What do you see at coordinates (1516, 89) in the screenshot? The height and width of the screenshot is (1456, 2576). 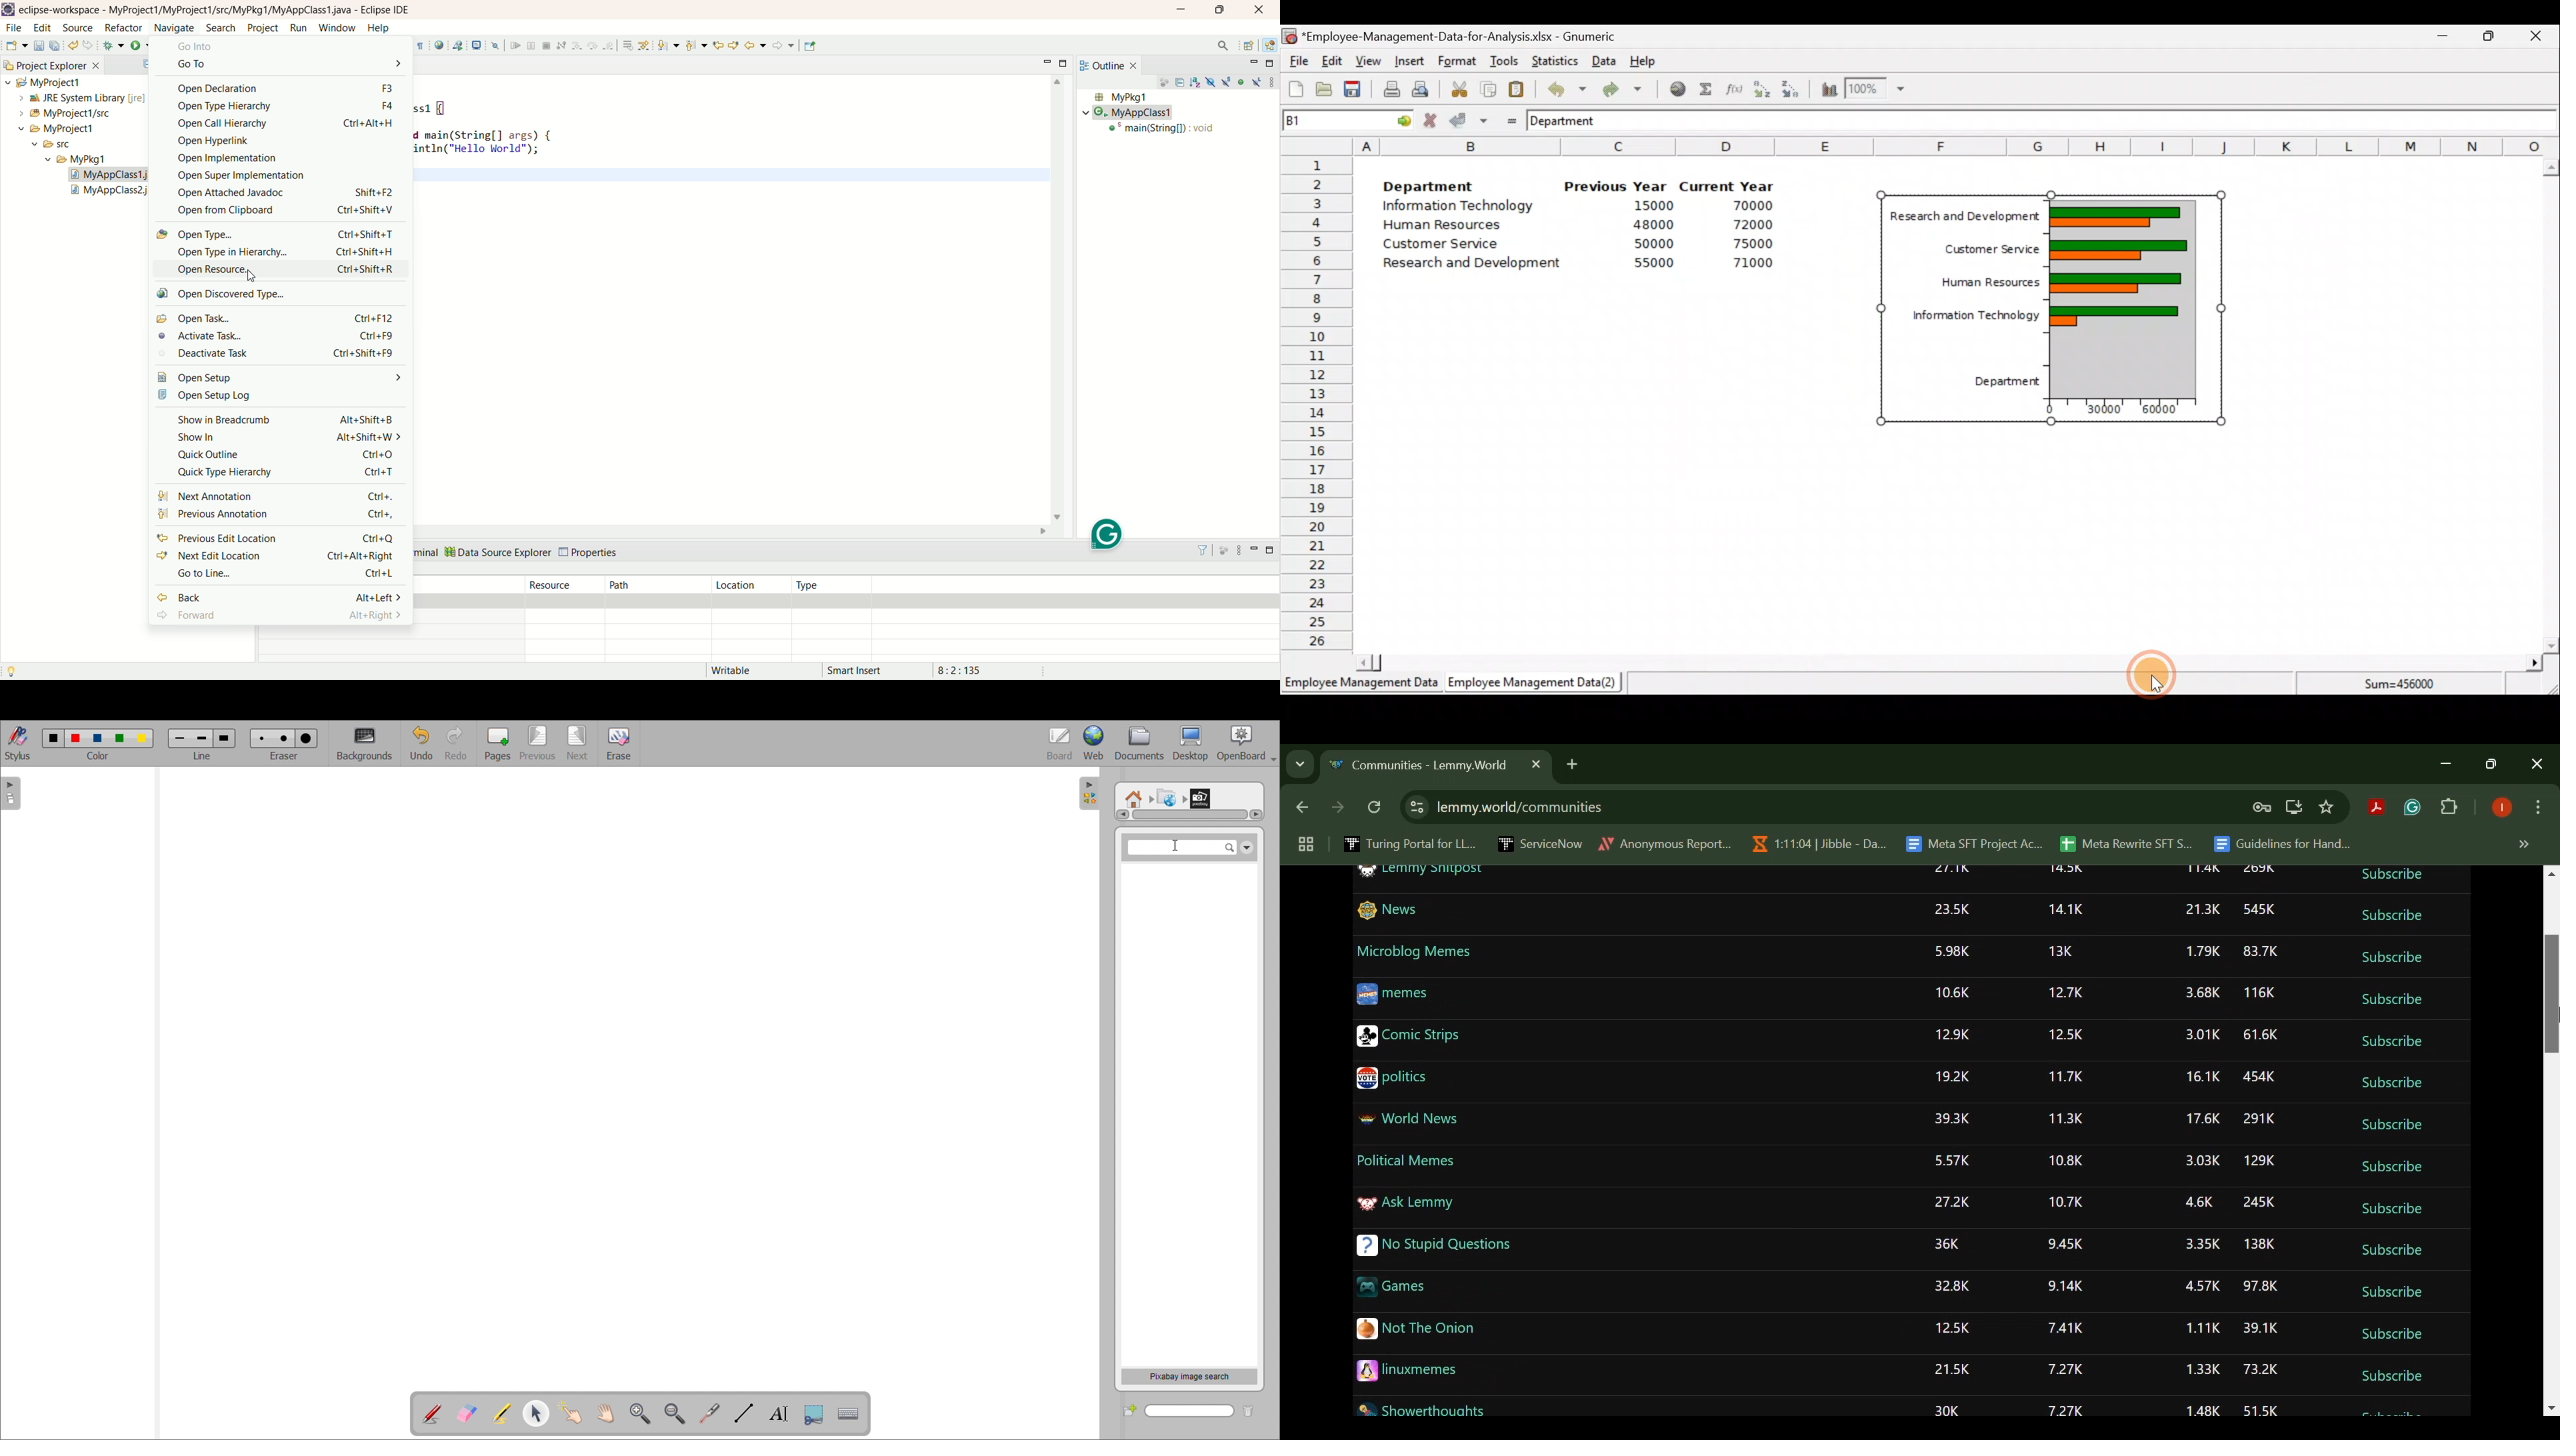 I see `Paste the clipboard` at bounding box center [1516, 89].